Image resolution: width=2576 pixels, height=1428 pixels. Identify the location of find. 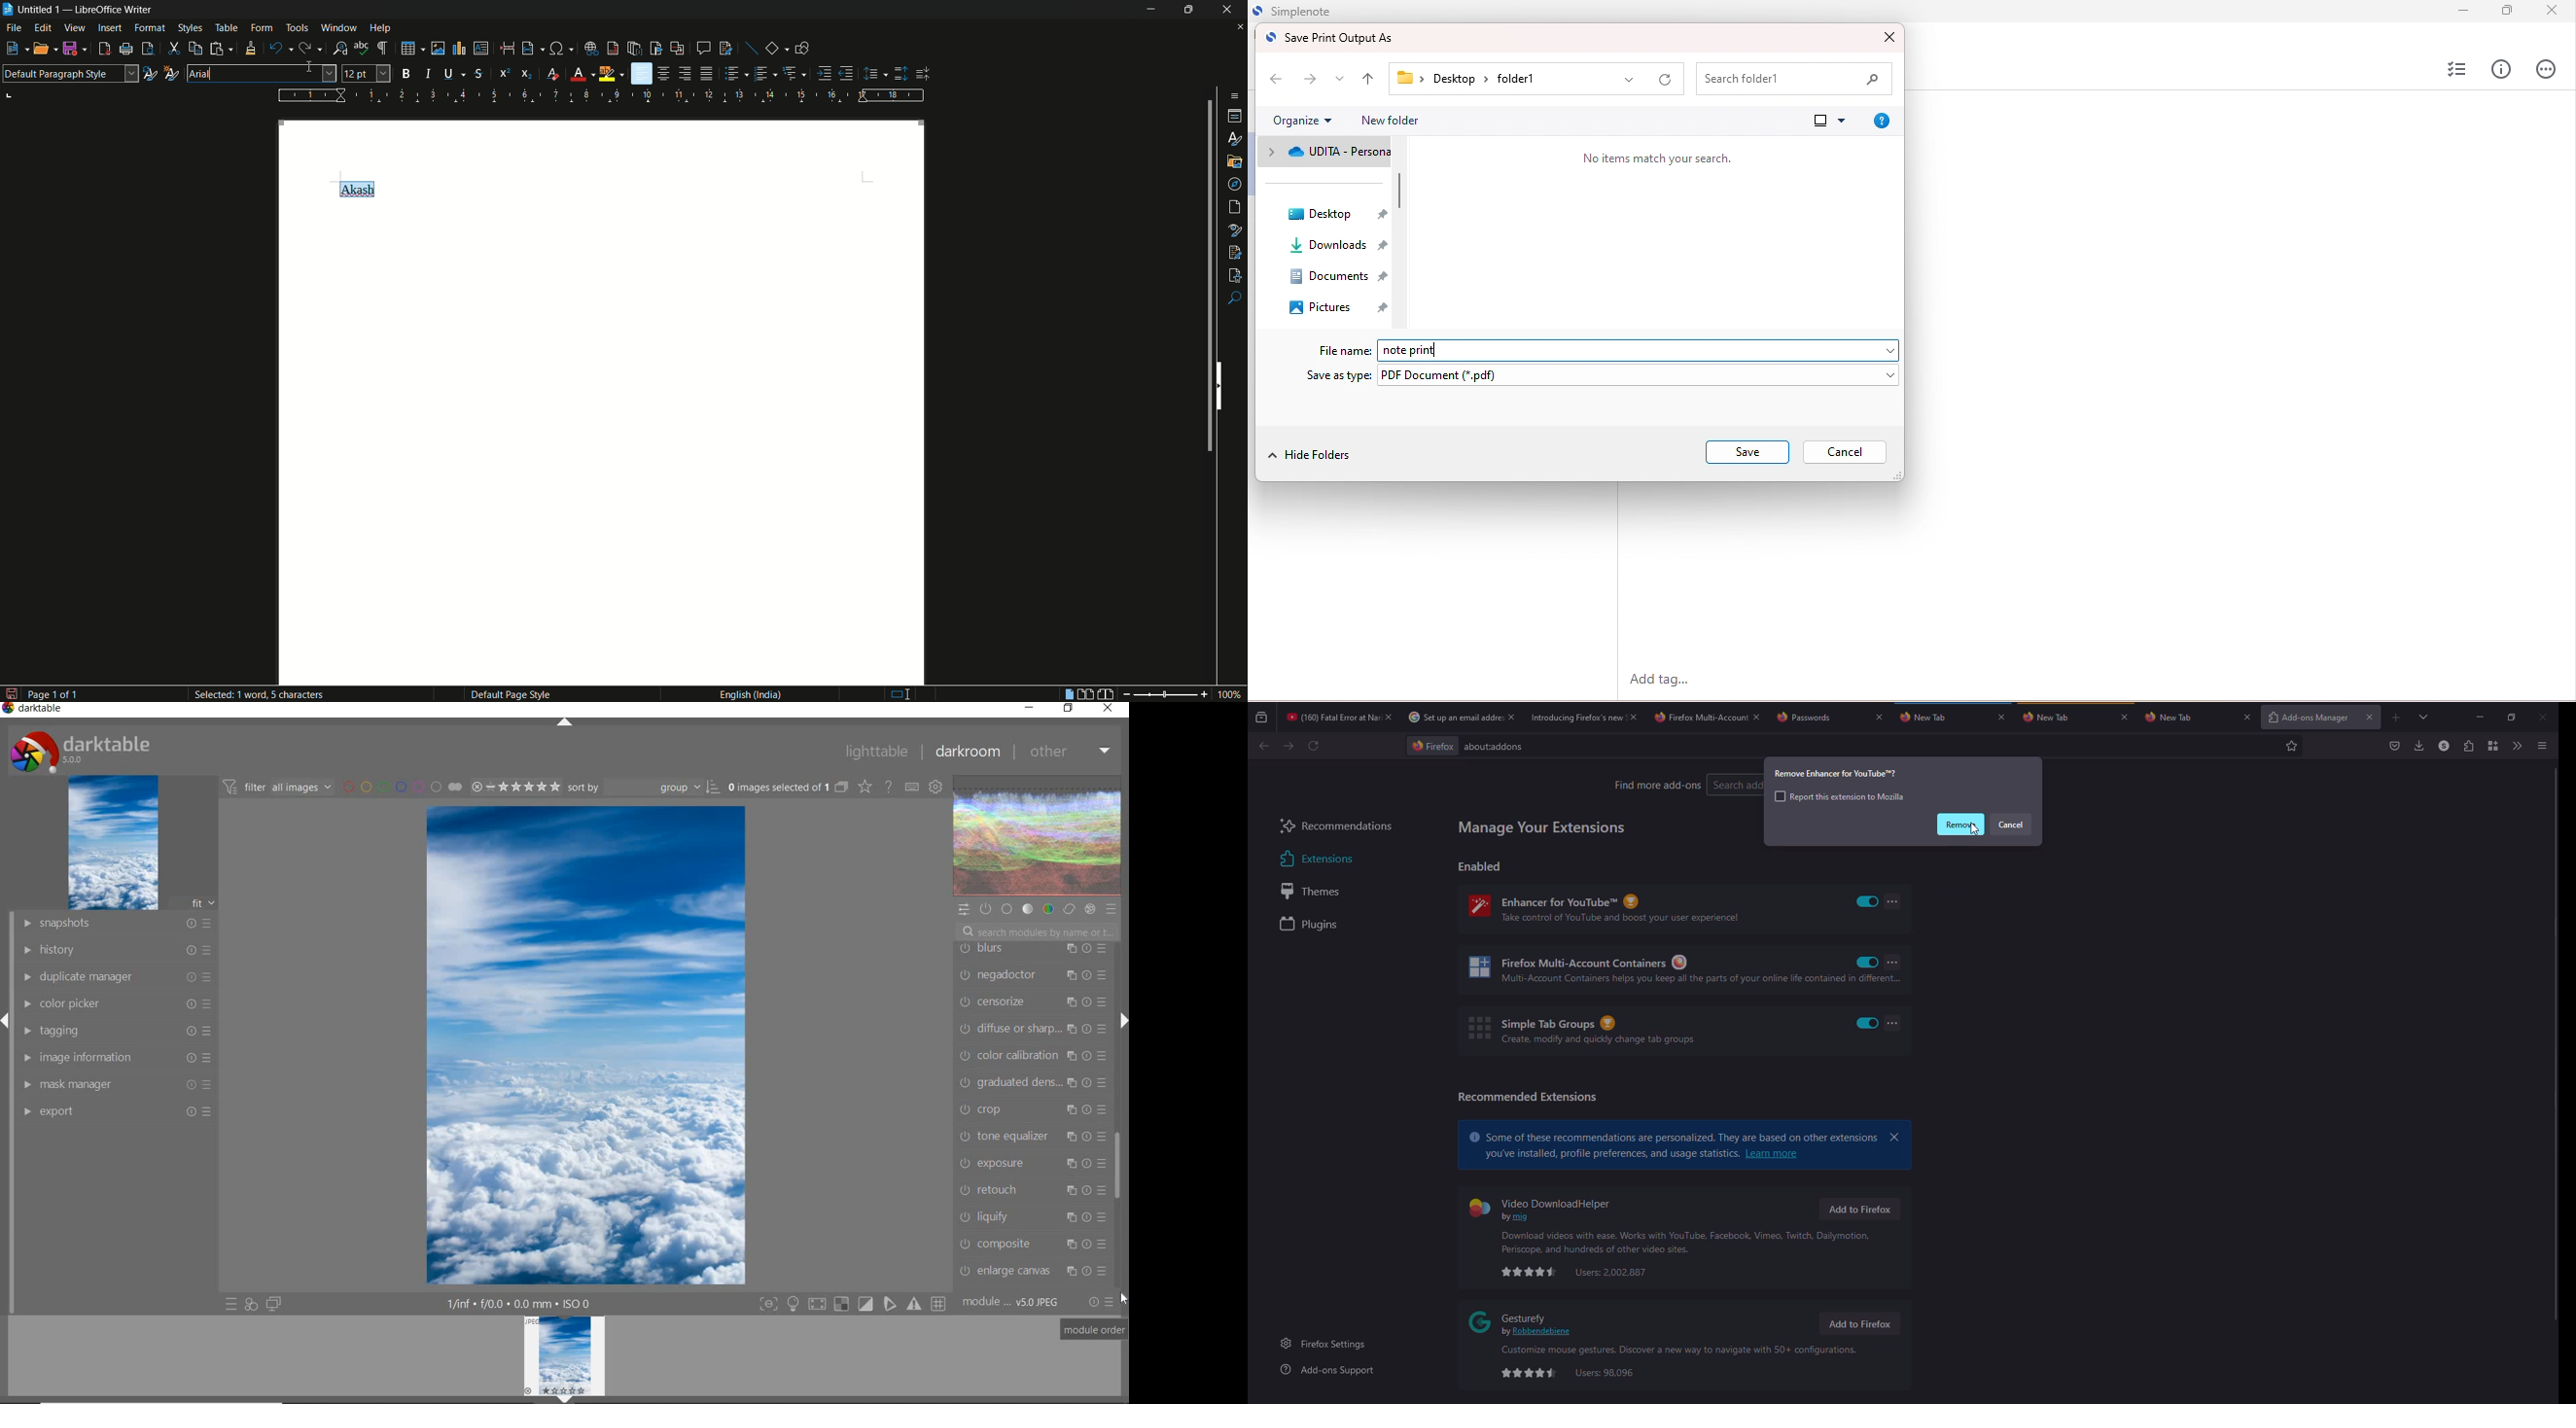
(1235, 299).